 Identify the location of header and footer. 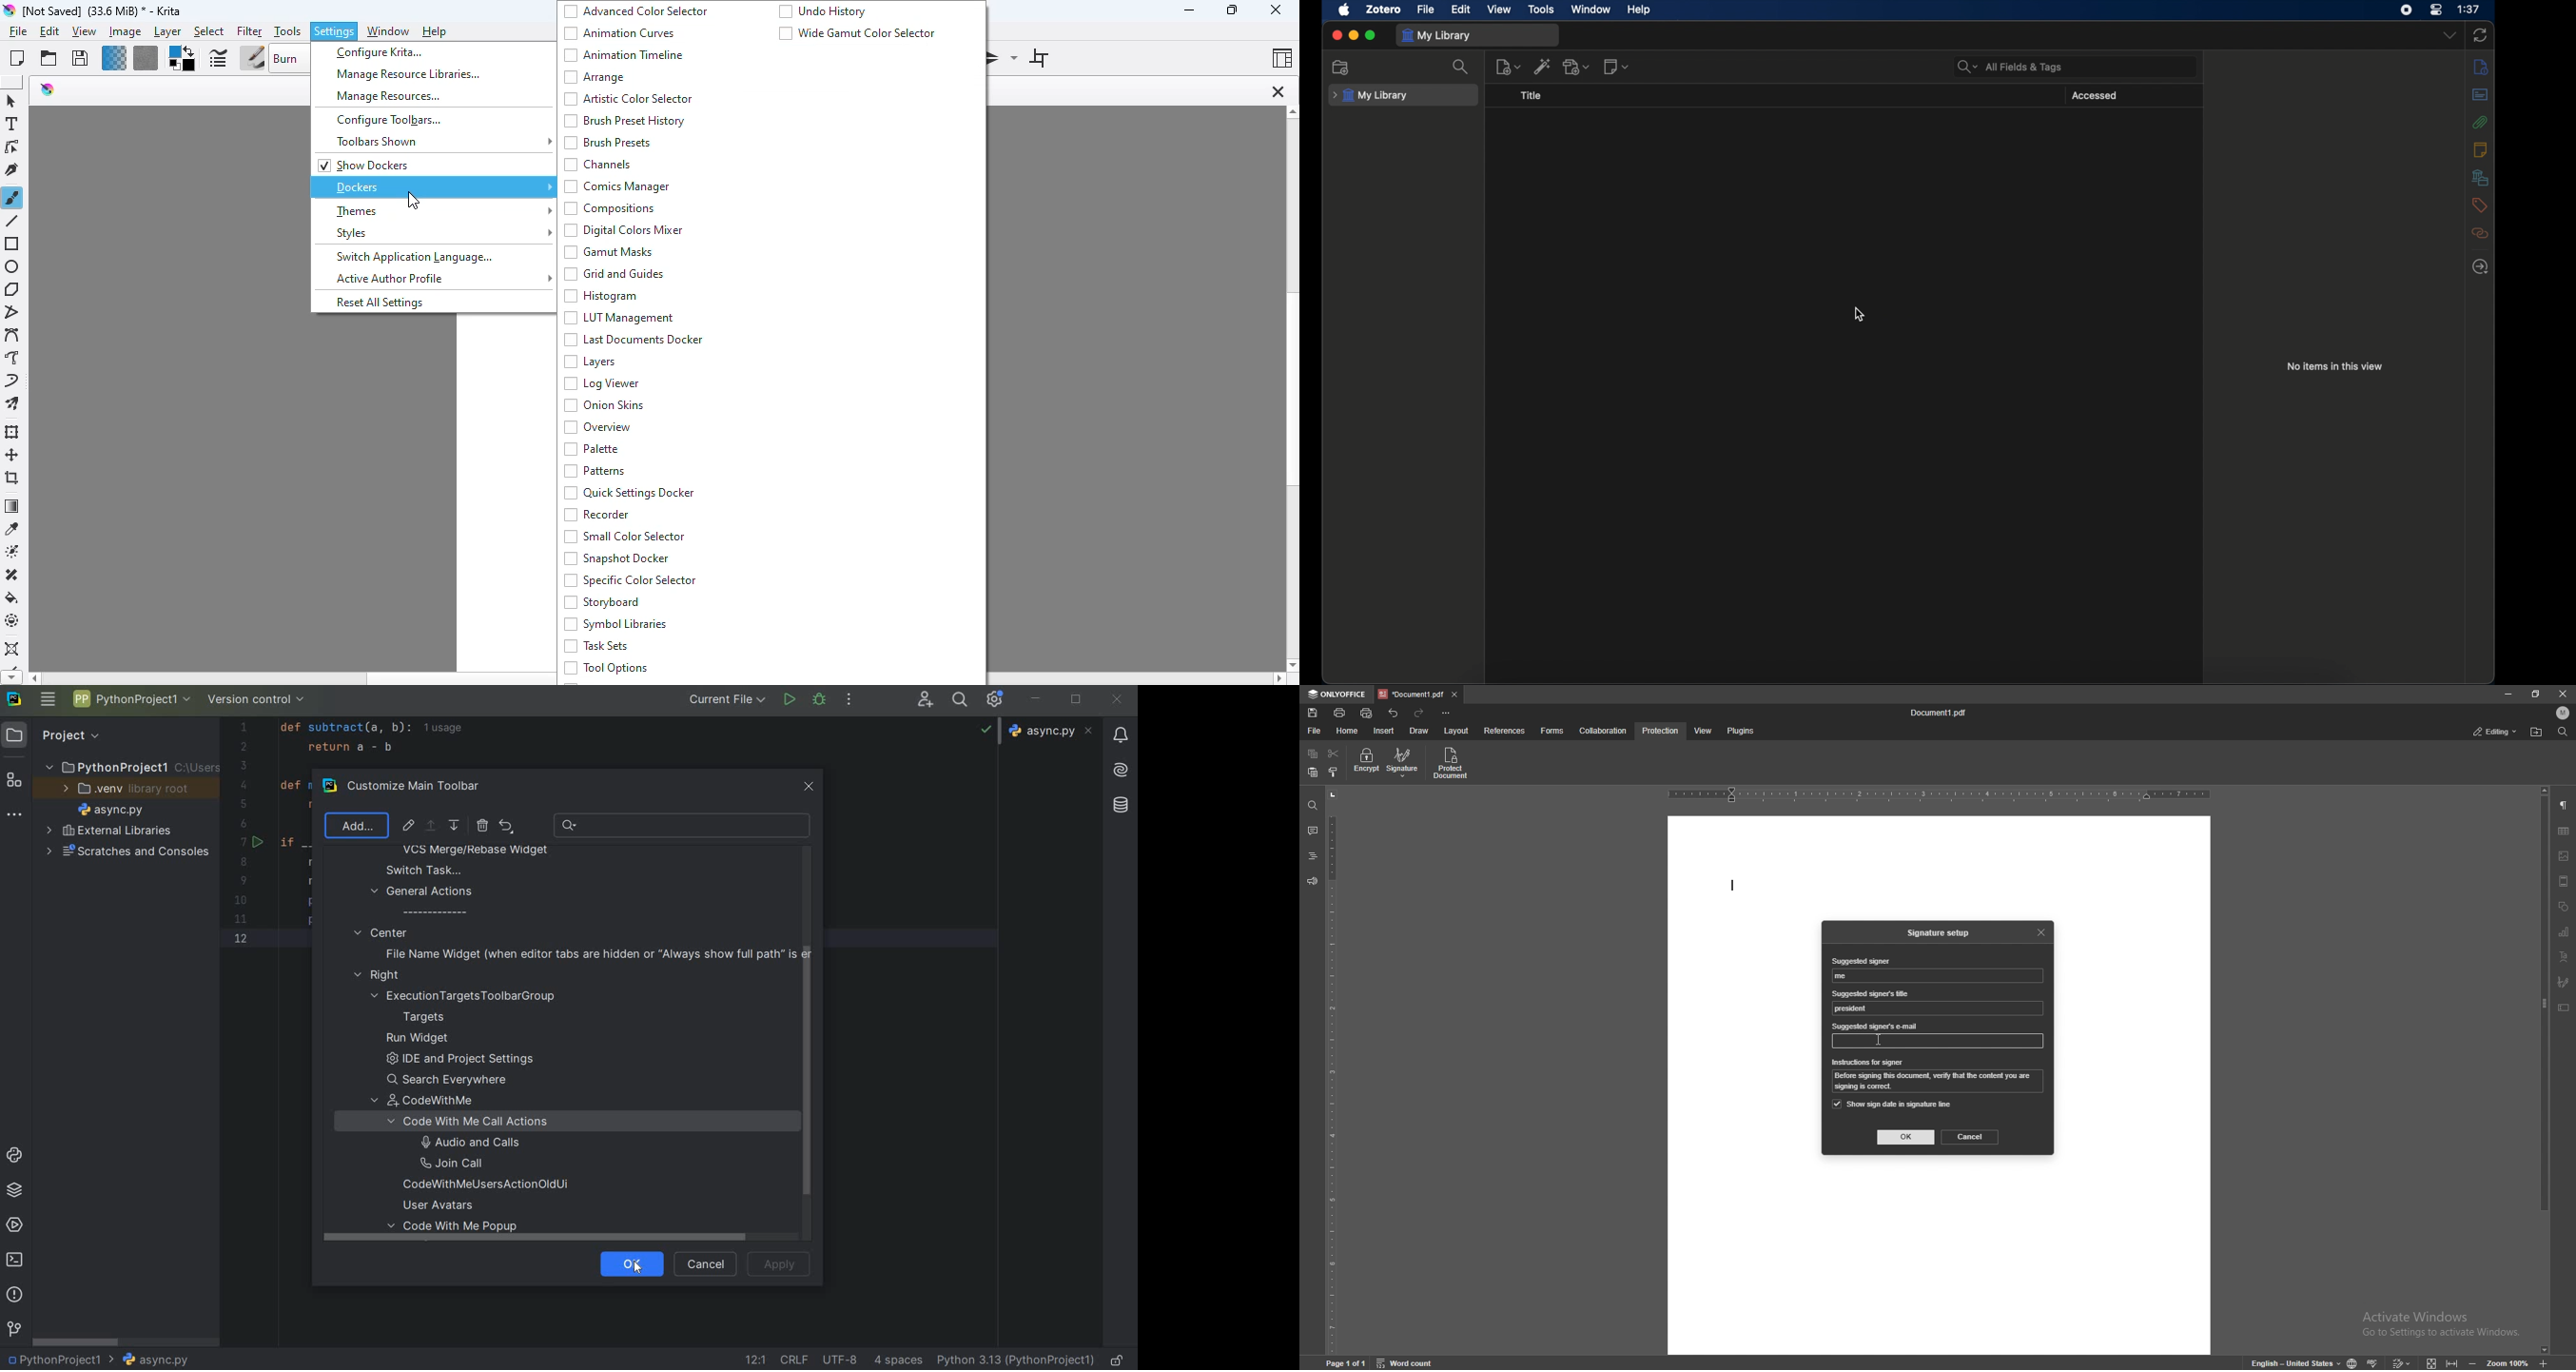
(2563, 881).